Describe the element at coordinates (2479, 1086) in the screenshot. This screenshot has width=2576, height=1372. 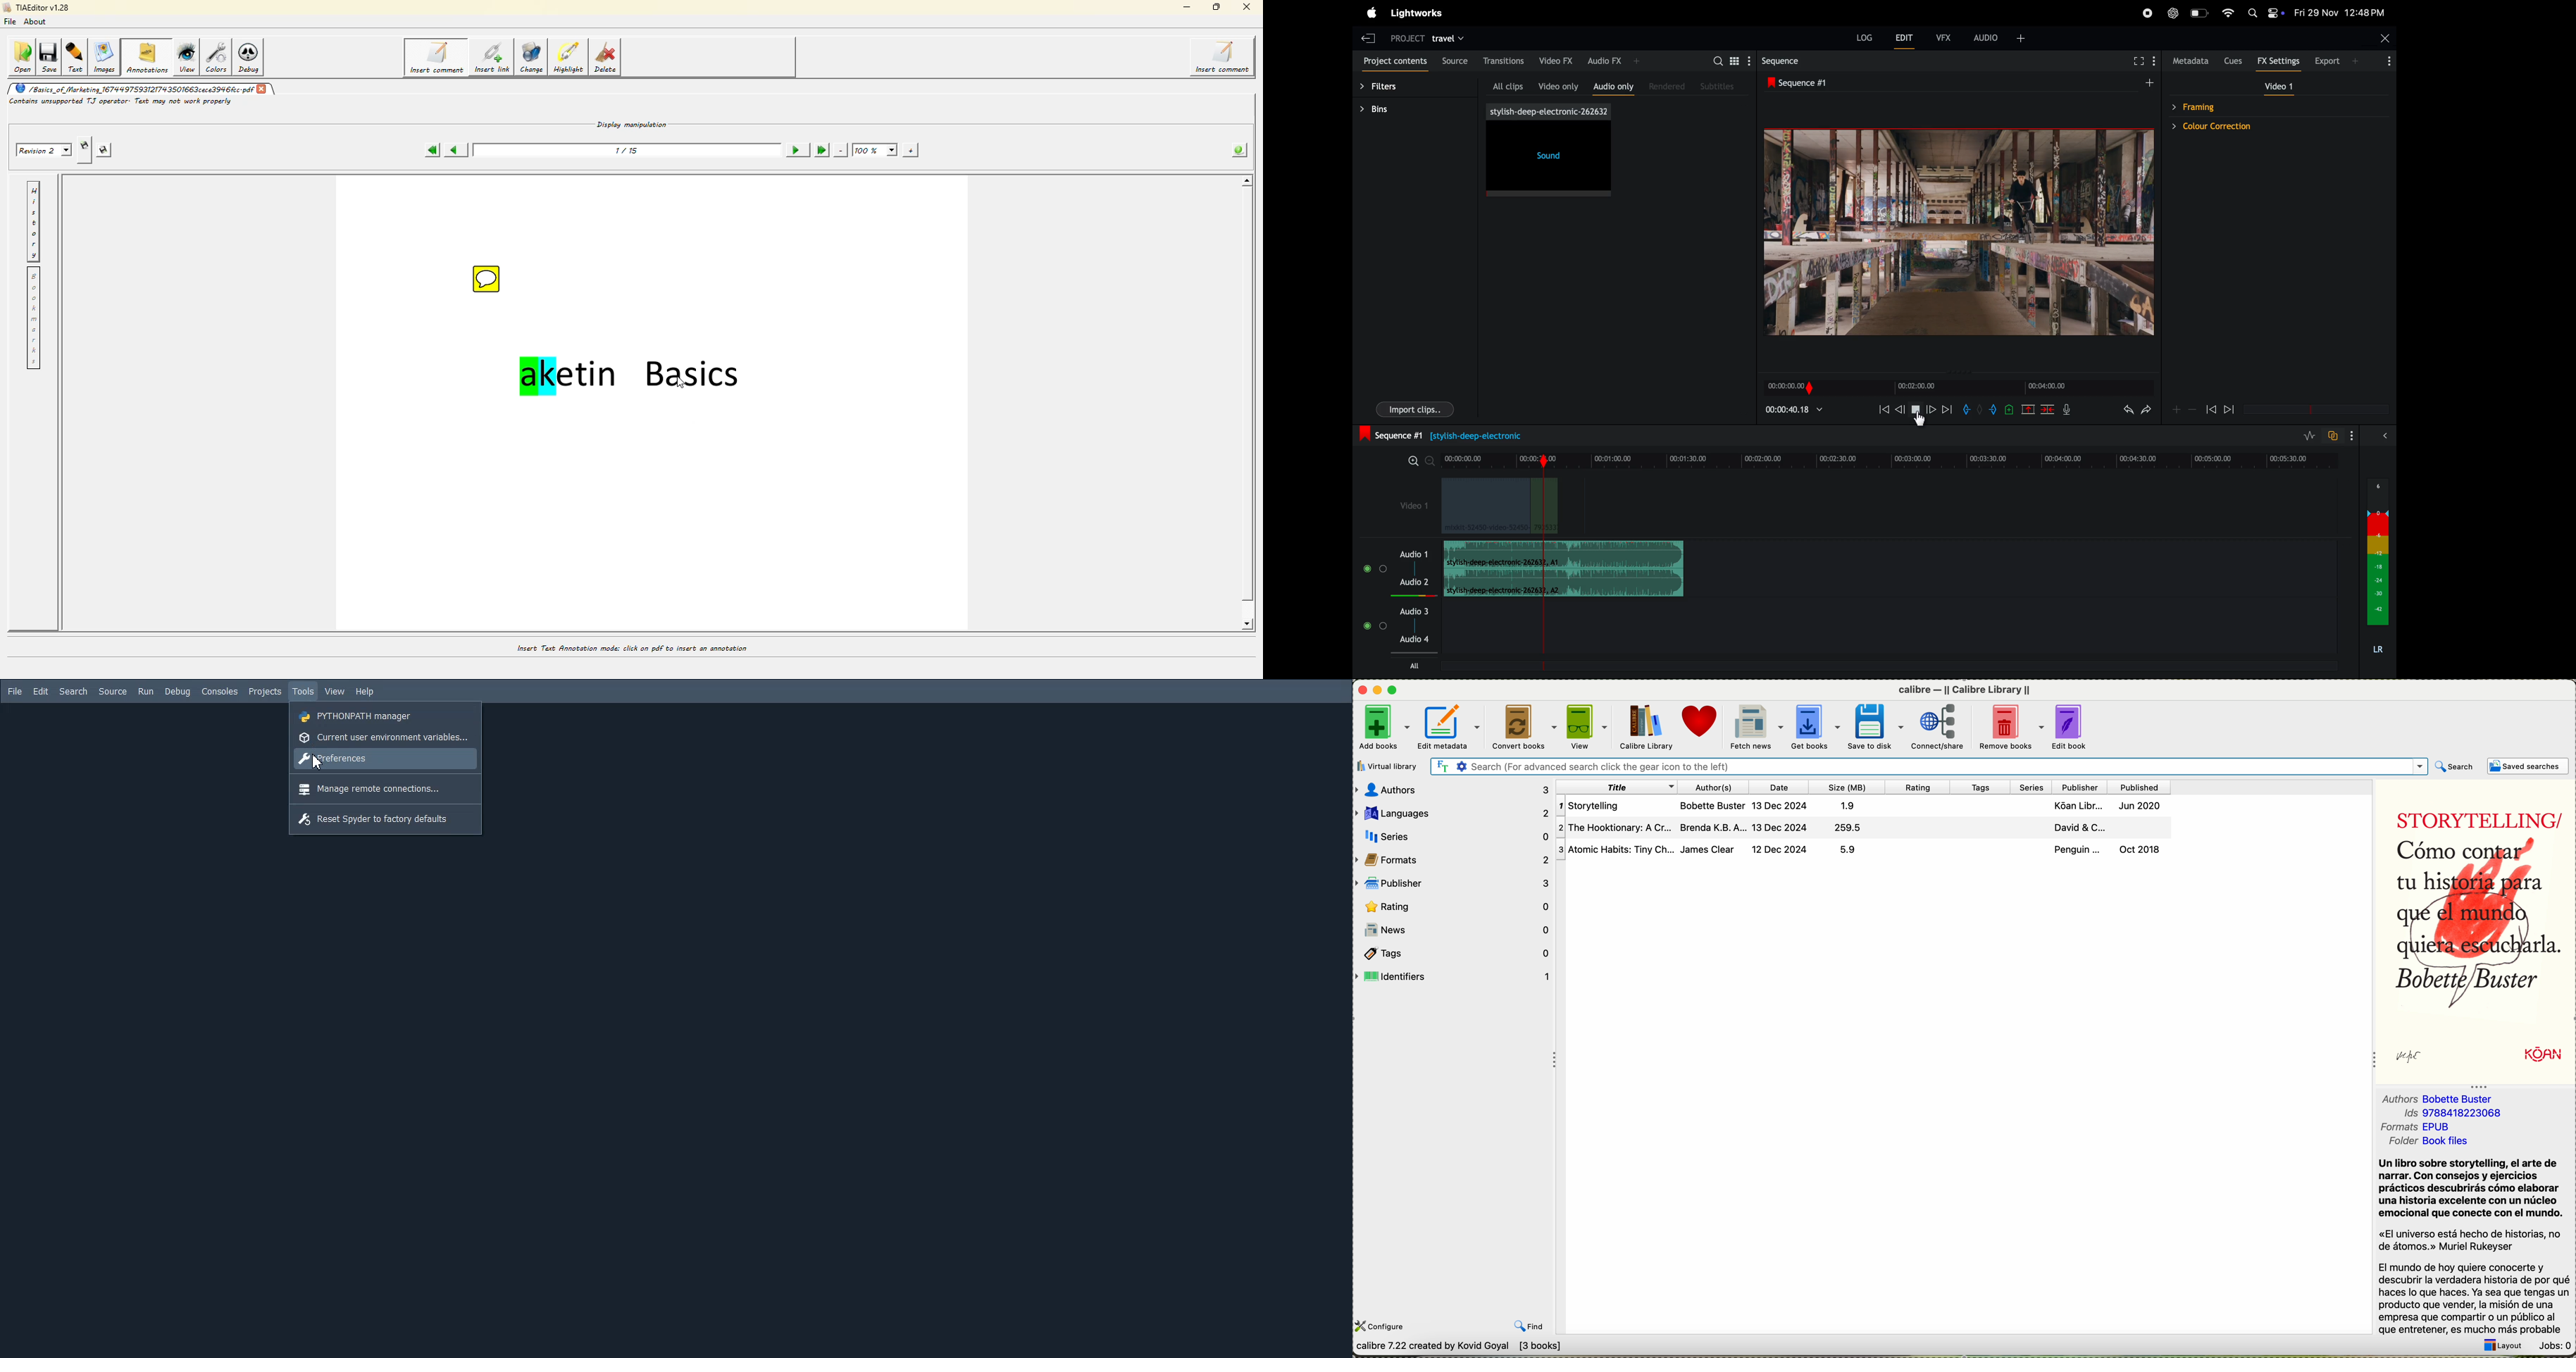
I see `Collapse` at that location.